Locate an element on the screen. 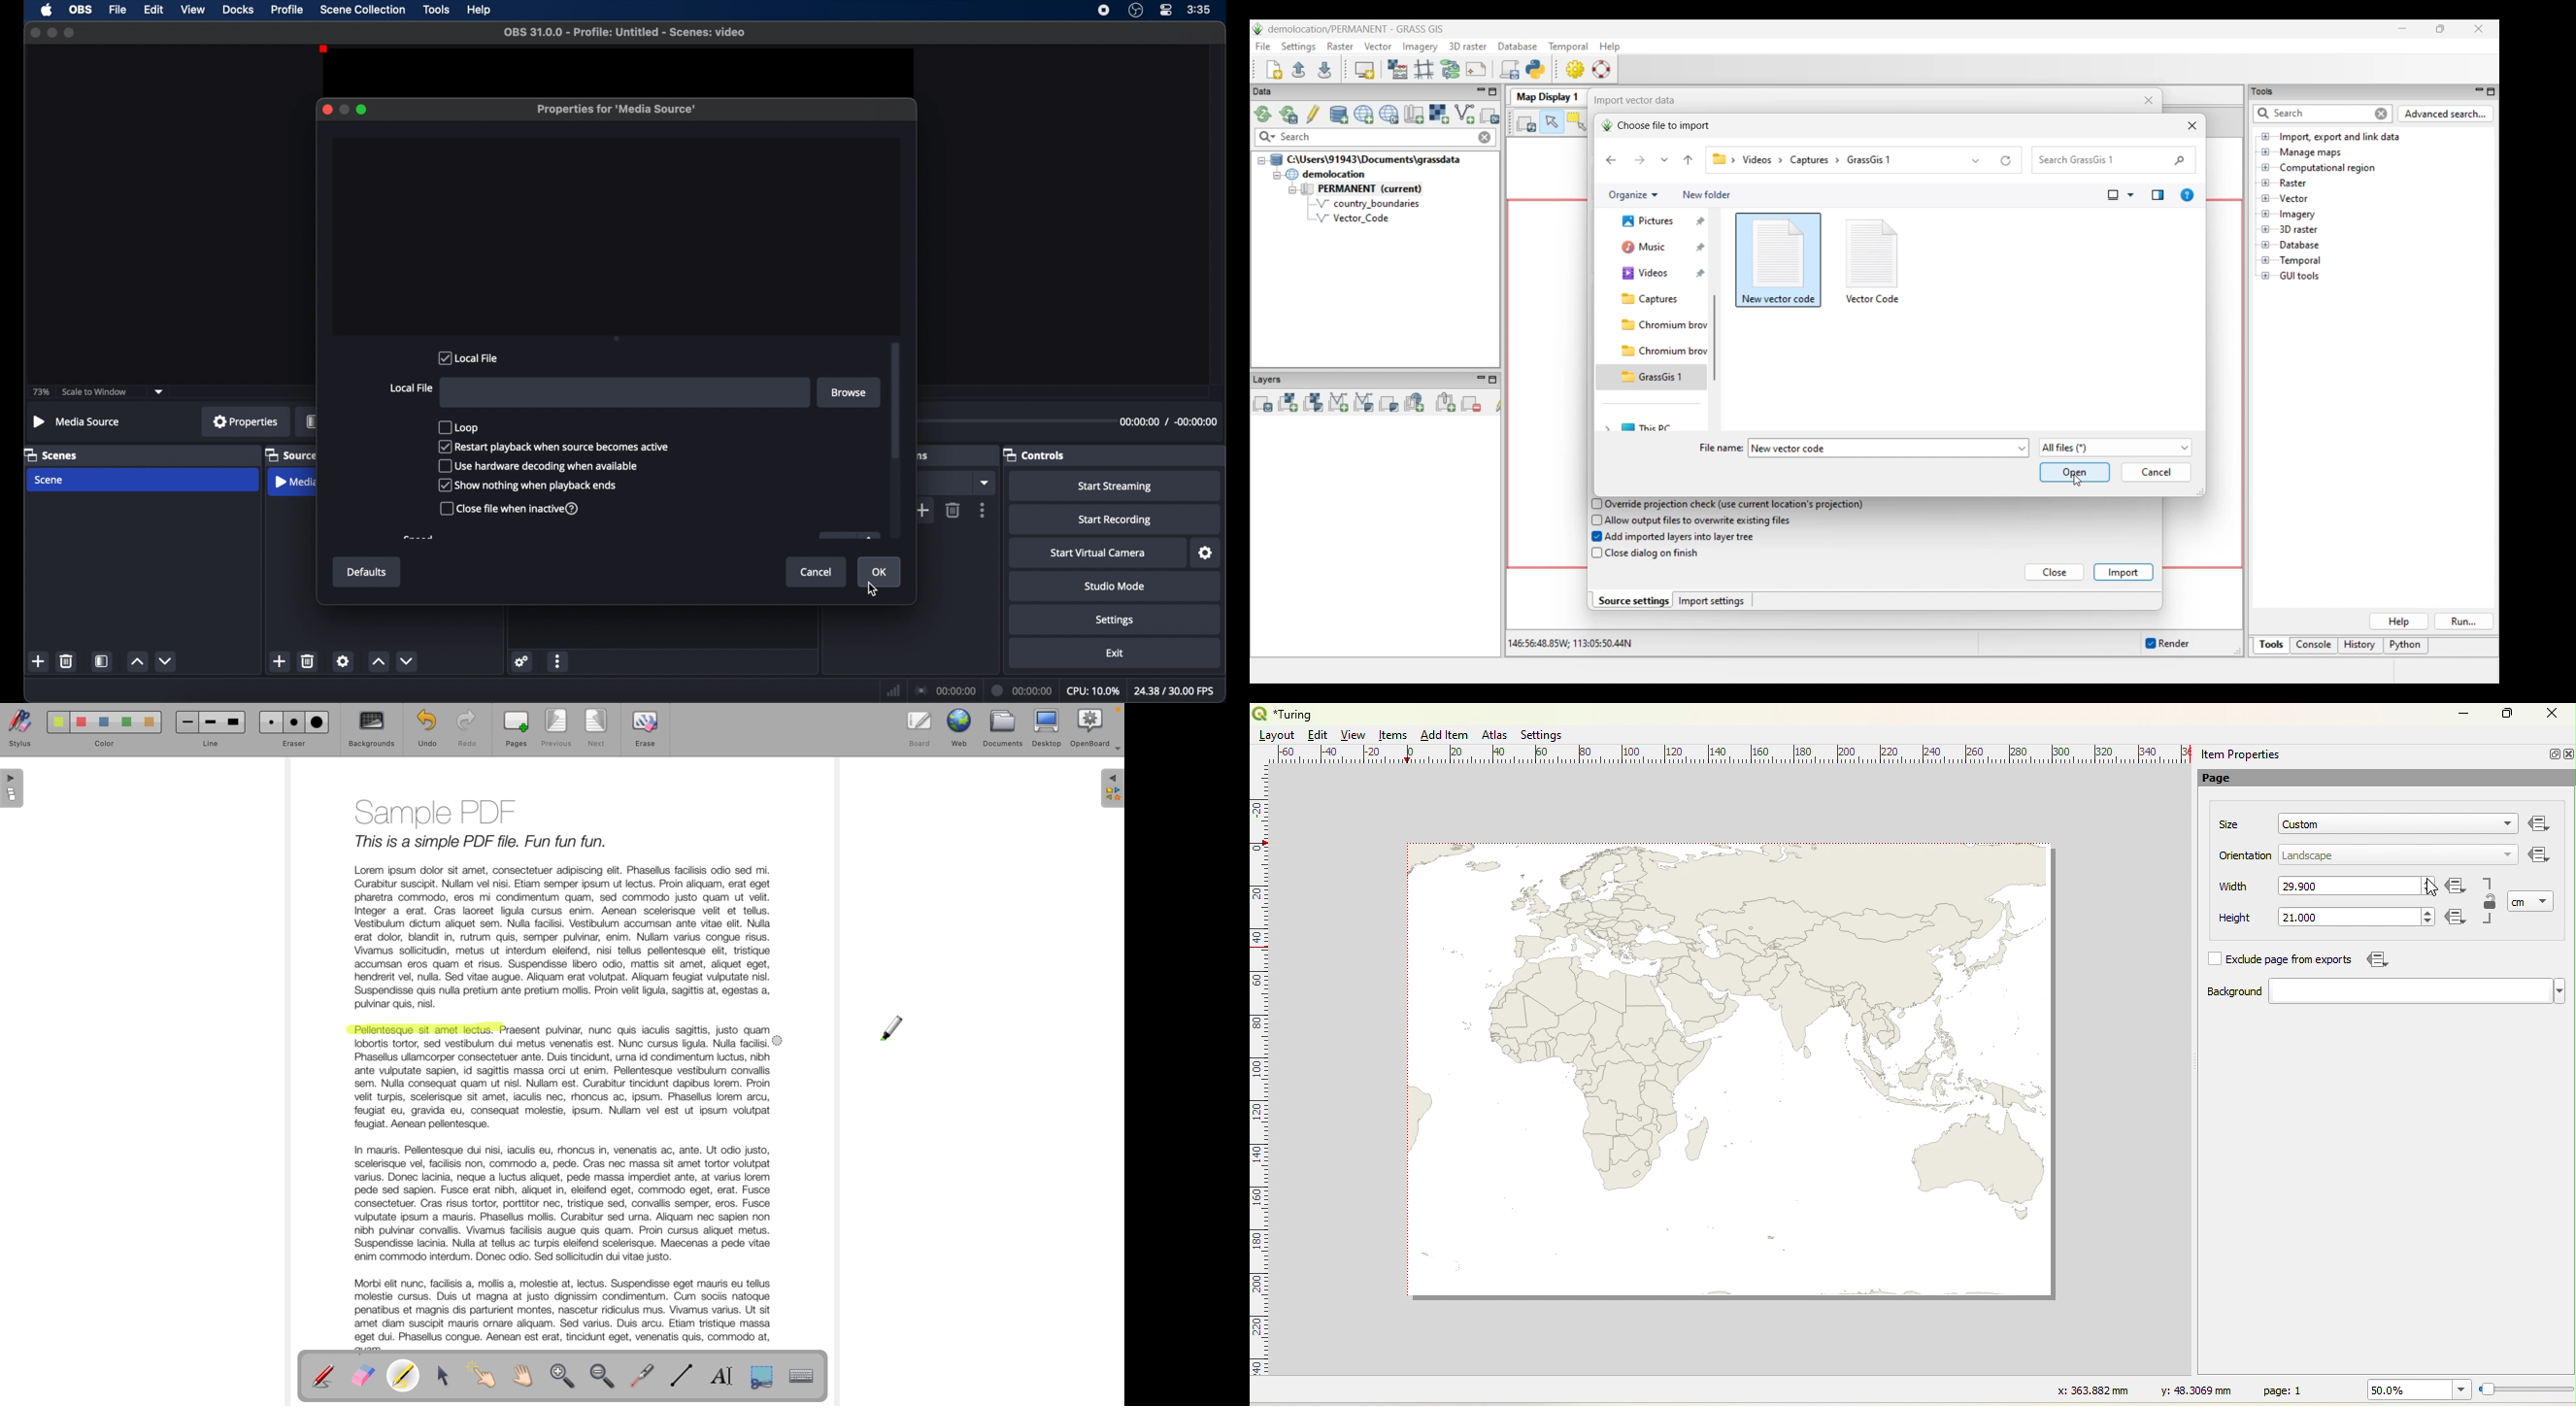  add is located at coordinates (38, 661).